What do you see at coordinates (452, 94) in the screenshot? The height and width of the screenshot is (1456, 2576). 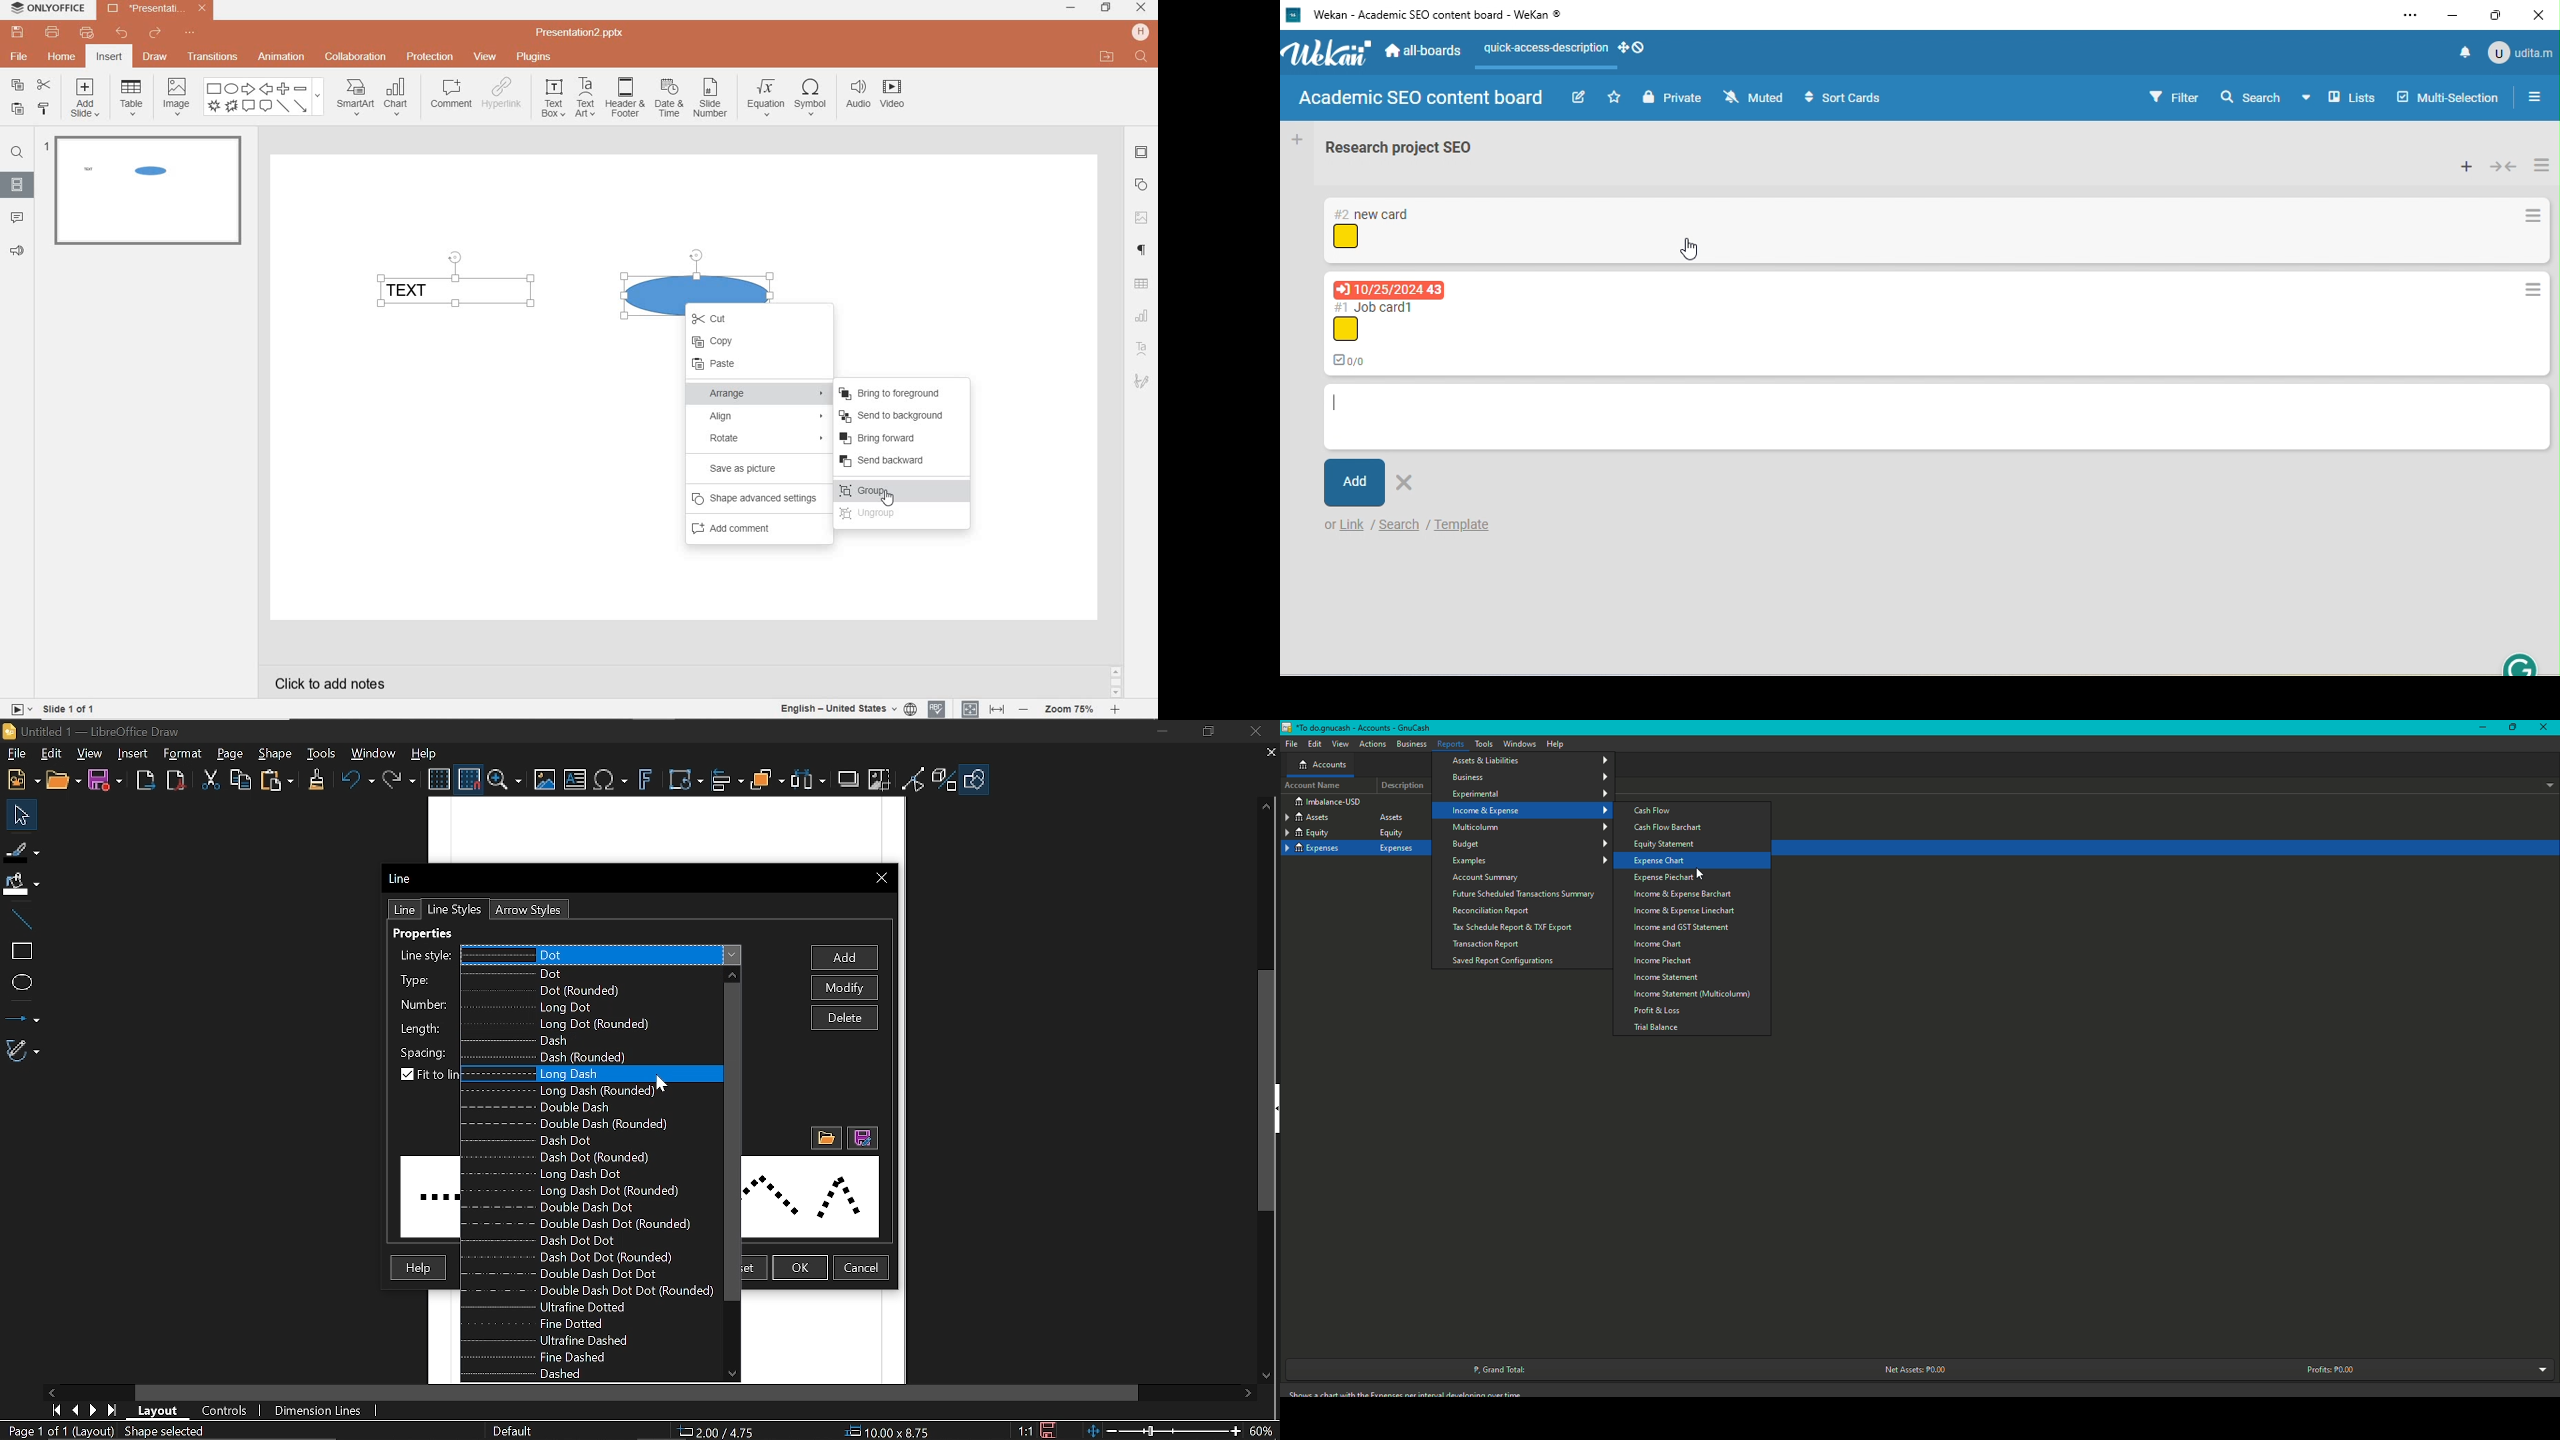 I see `comment` at bounding box center [452, 94].